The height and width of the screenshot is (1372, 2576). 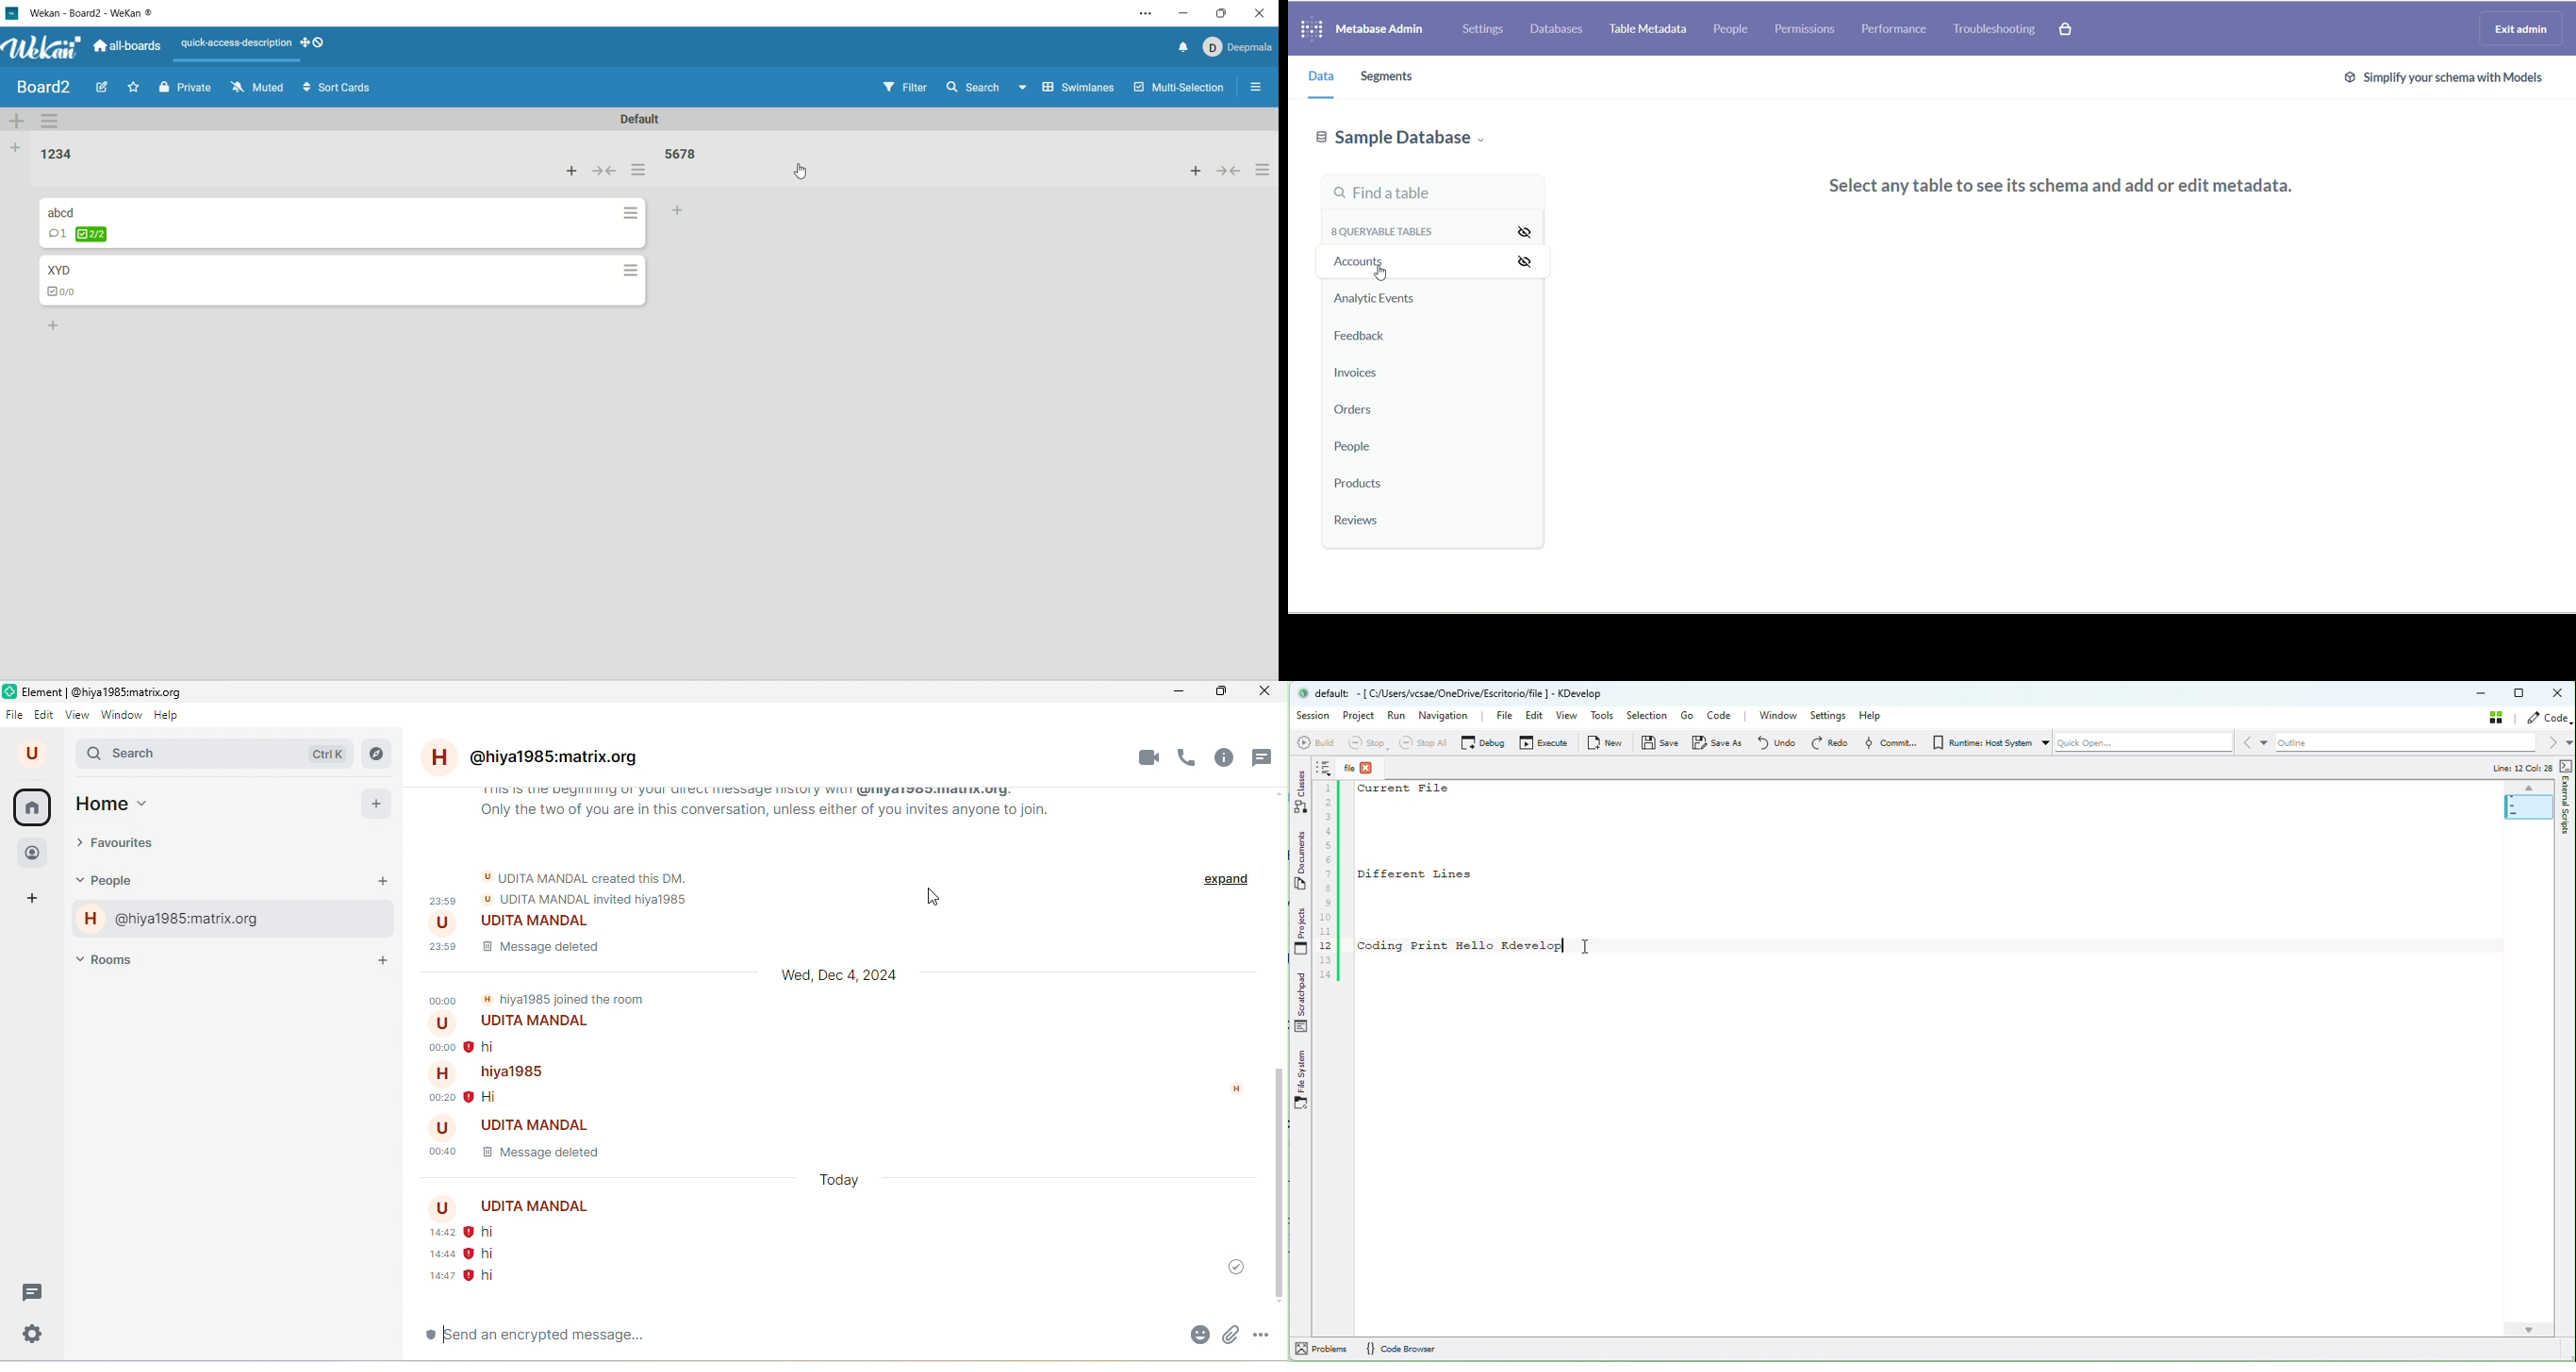 I want to click on u, so click(x=35, y=754).